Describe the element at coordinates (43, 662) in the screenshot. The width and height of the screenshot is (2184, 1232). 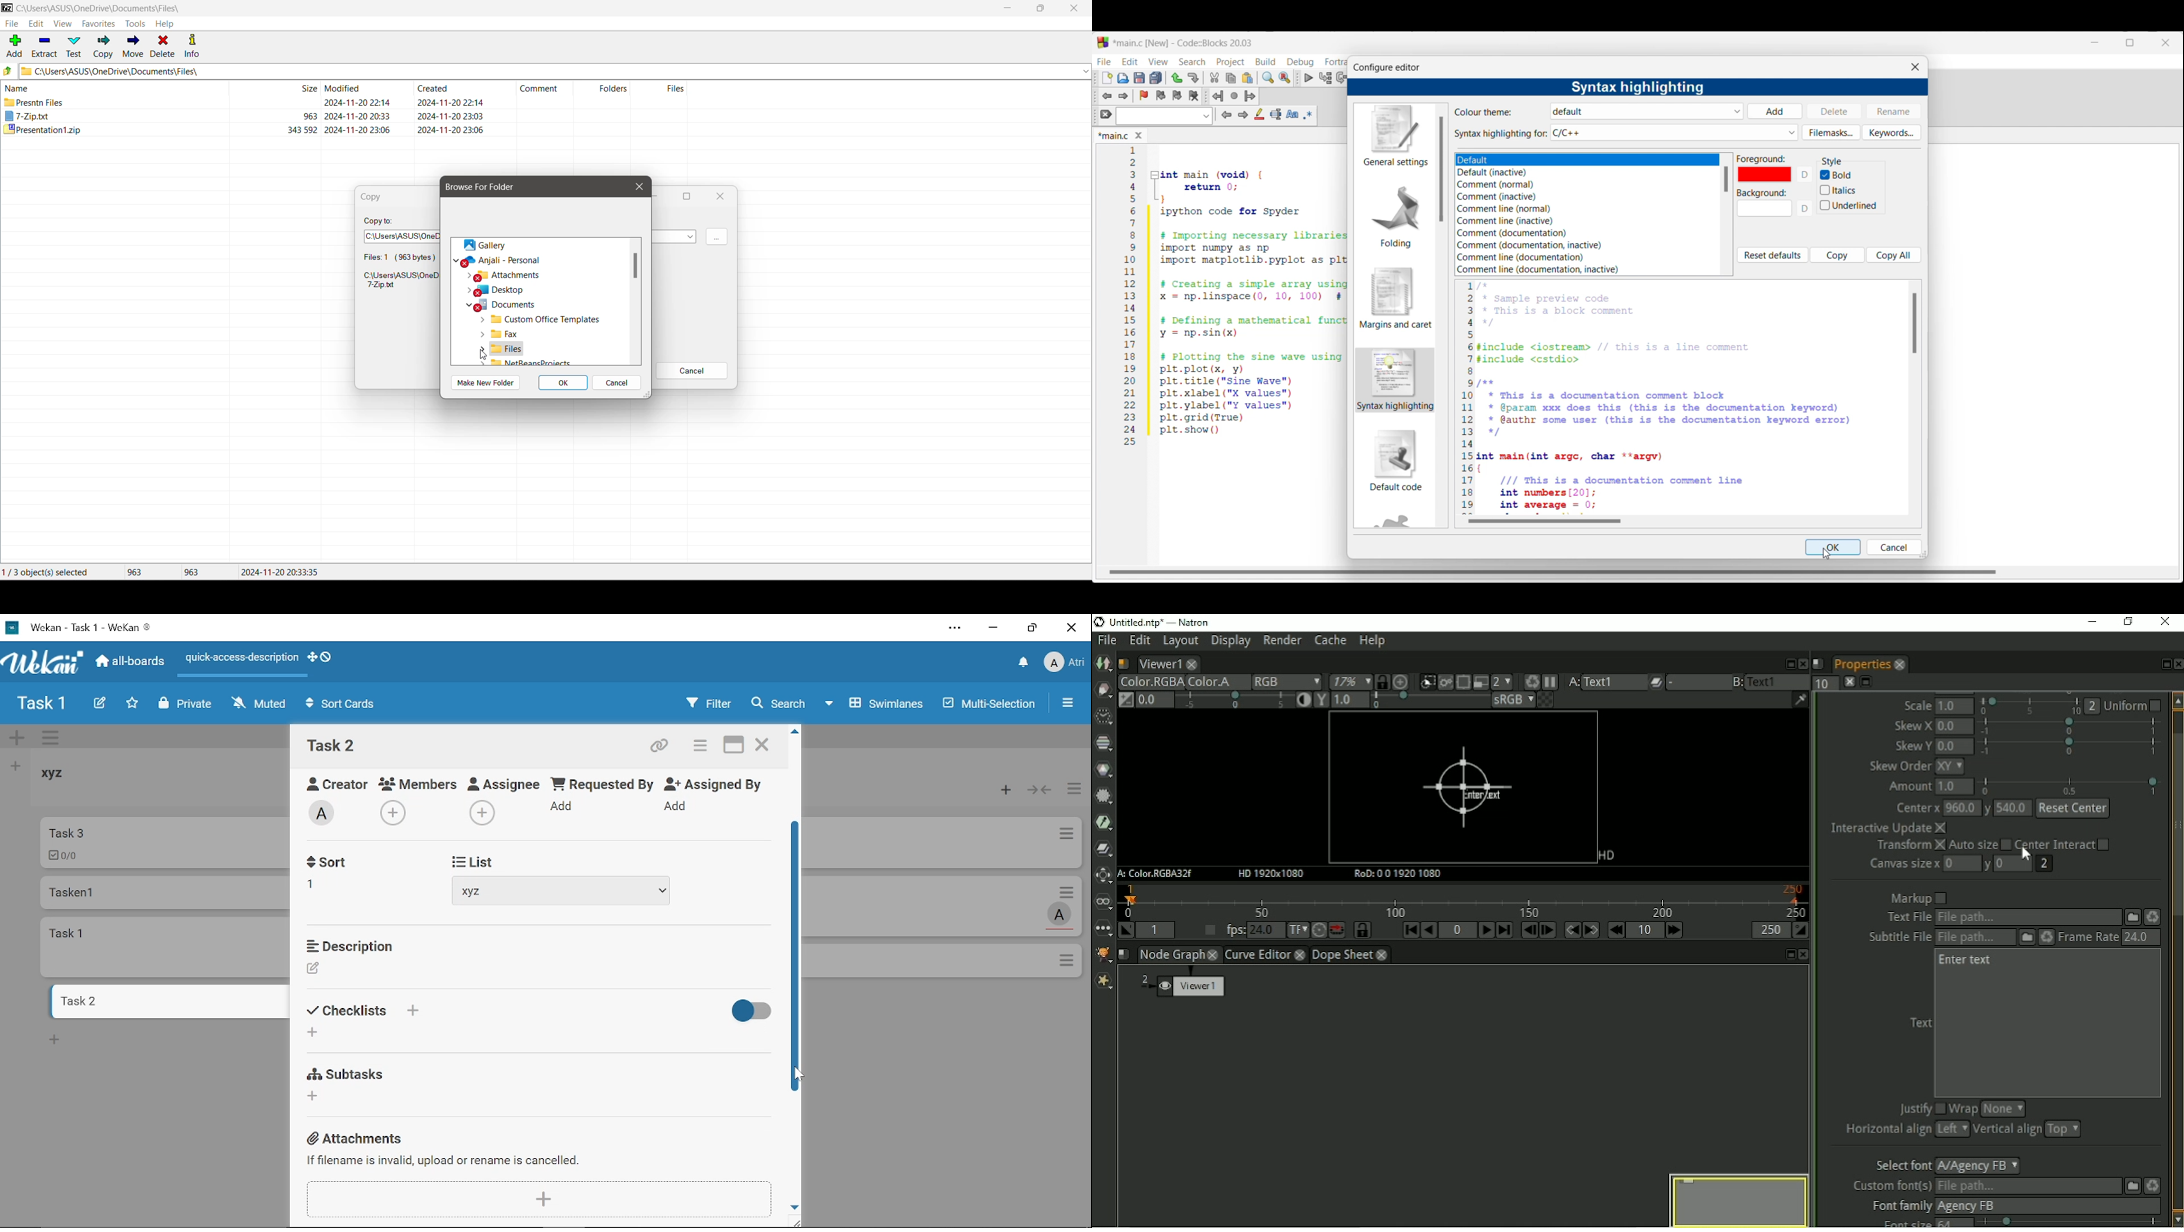
I see `App logo` at that location.